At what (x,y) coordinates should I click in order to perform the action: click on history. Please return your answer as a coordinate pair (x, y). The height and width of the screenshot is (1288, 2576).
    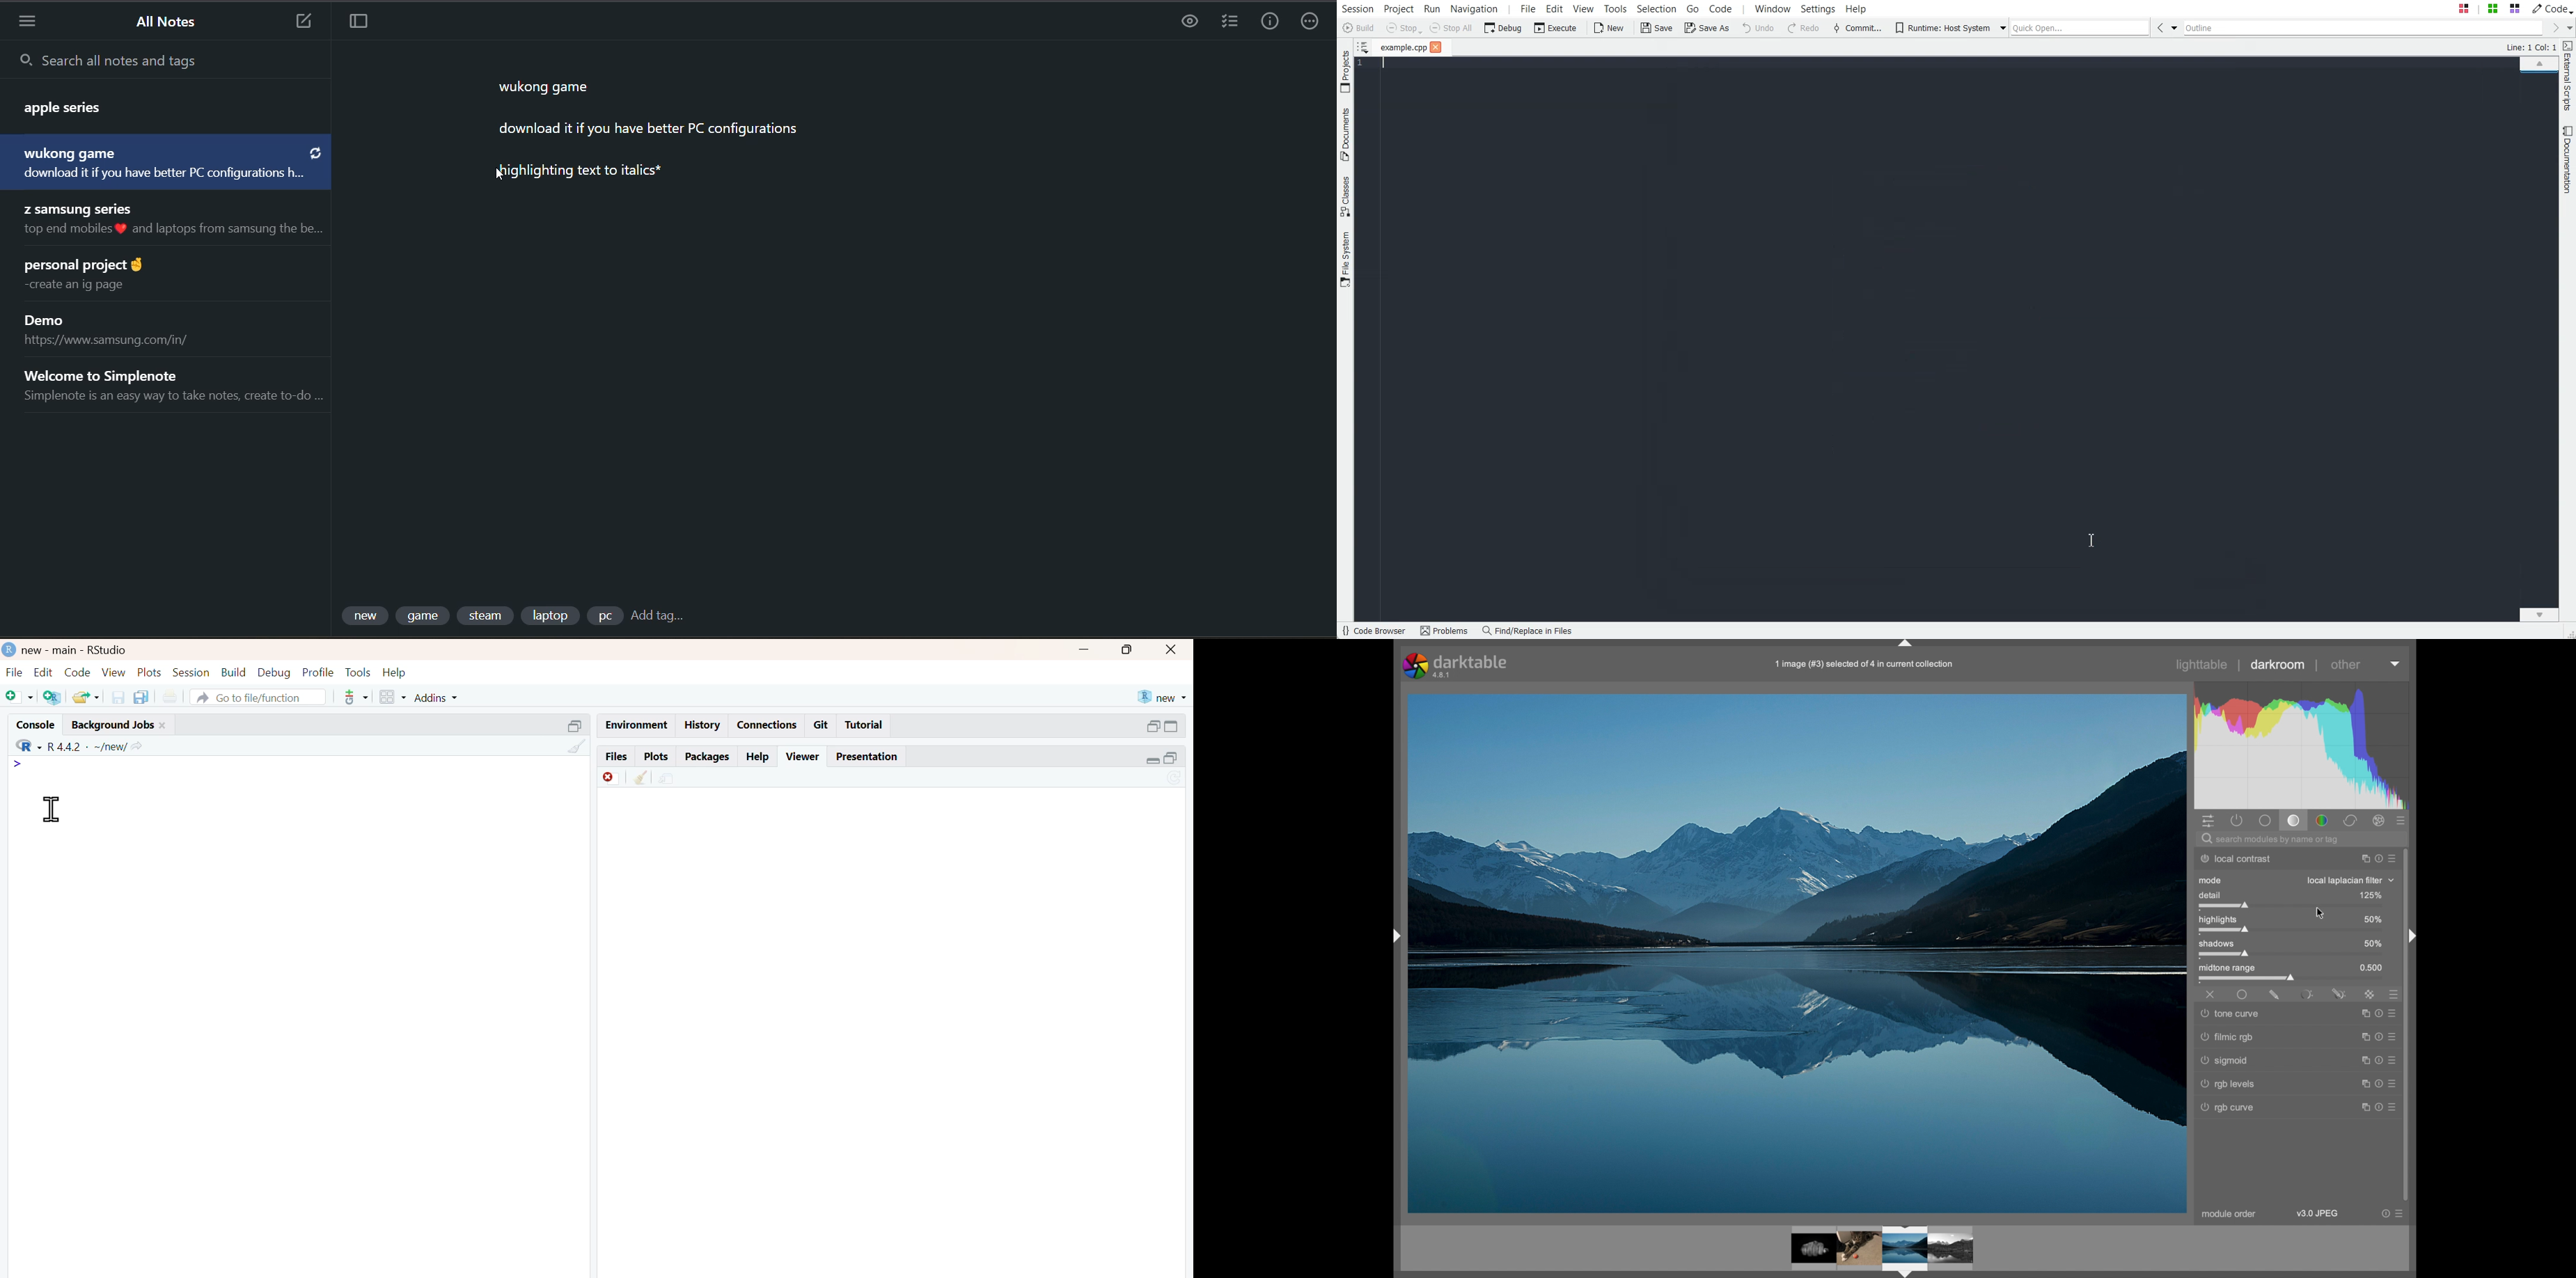
    Looking at the image, I should click on (703, 725).